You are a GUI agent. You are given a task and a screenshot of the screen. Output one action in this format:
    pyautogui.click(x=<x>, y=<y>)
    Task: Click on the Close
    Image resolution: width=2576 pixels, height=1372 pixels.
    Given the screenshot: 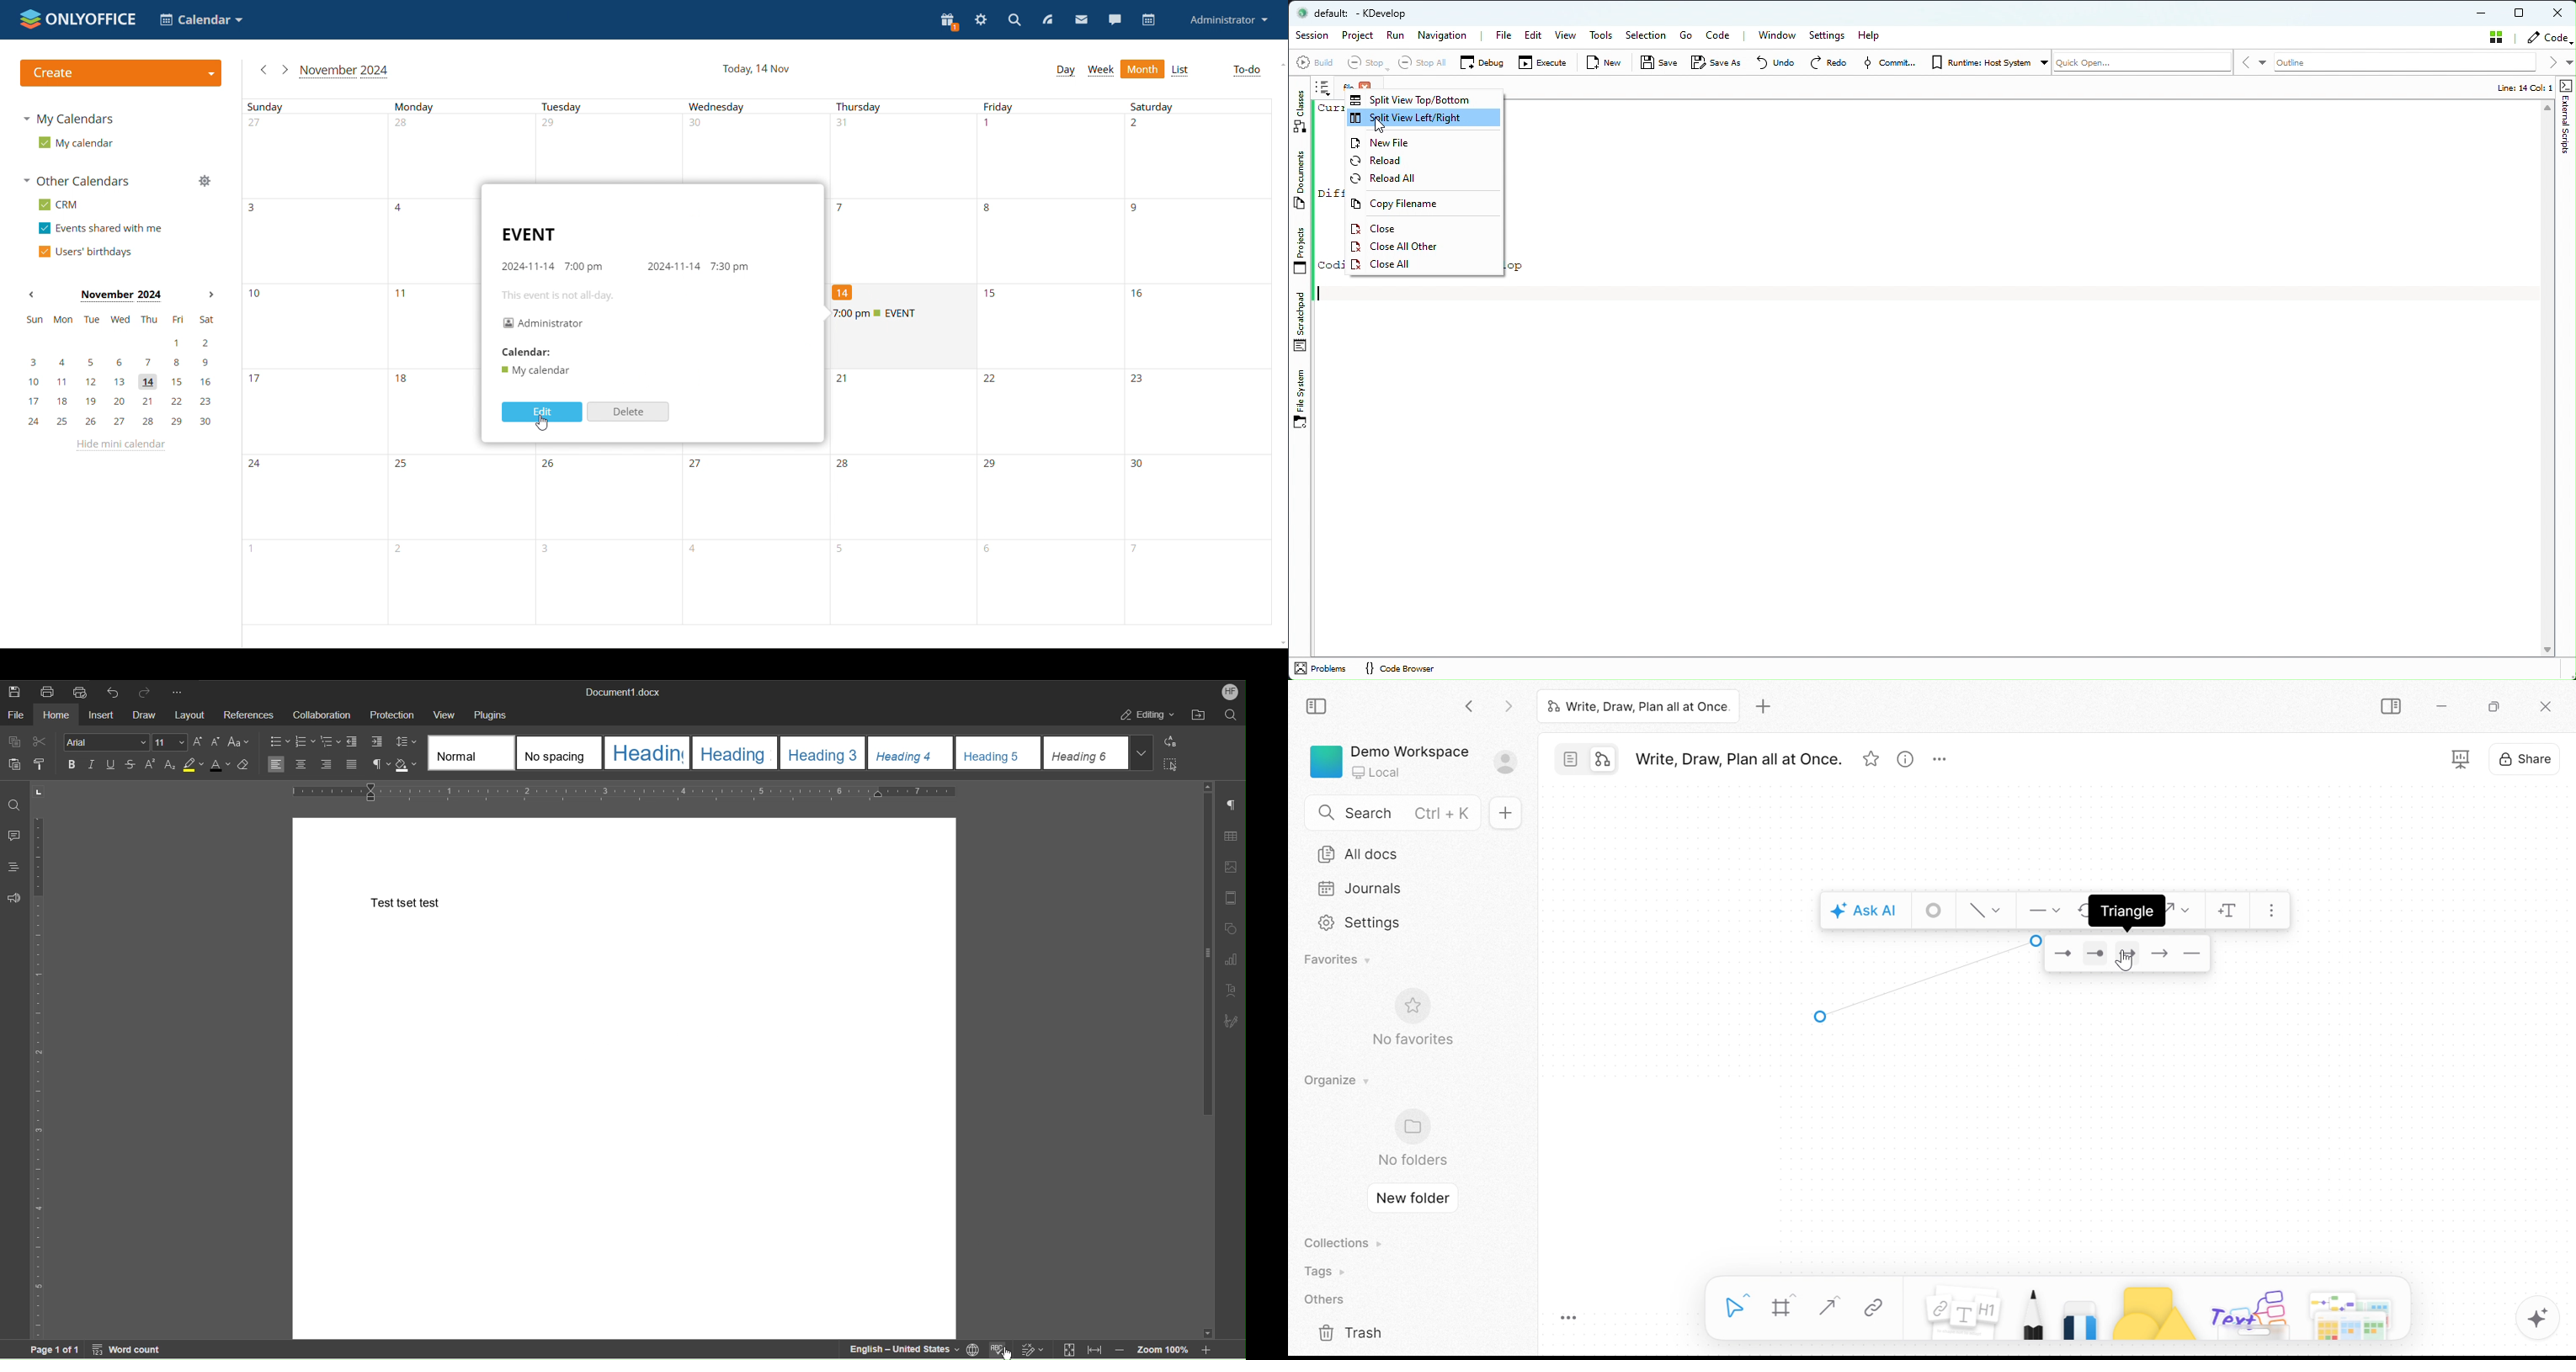 What is the action you would take?
    pyautogui.click(x=1426, y=231)
    